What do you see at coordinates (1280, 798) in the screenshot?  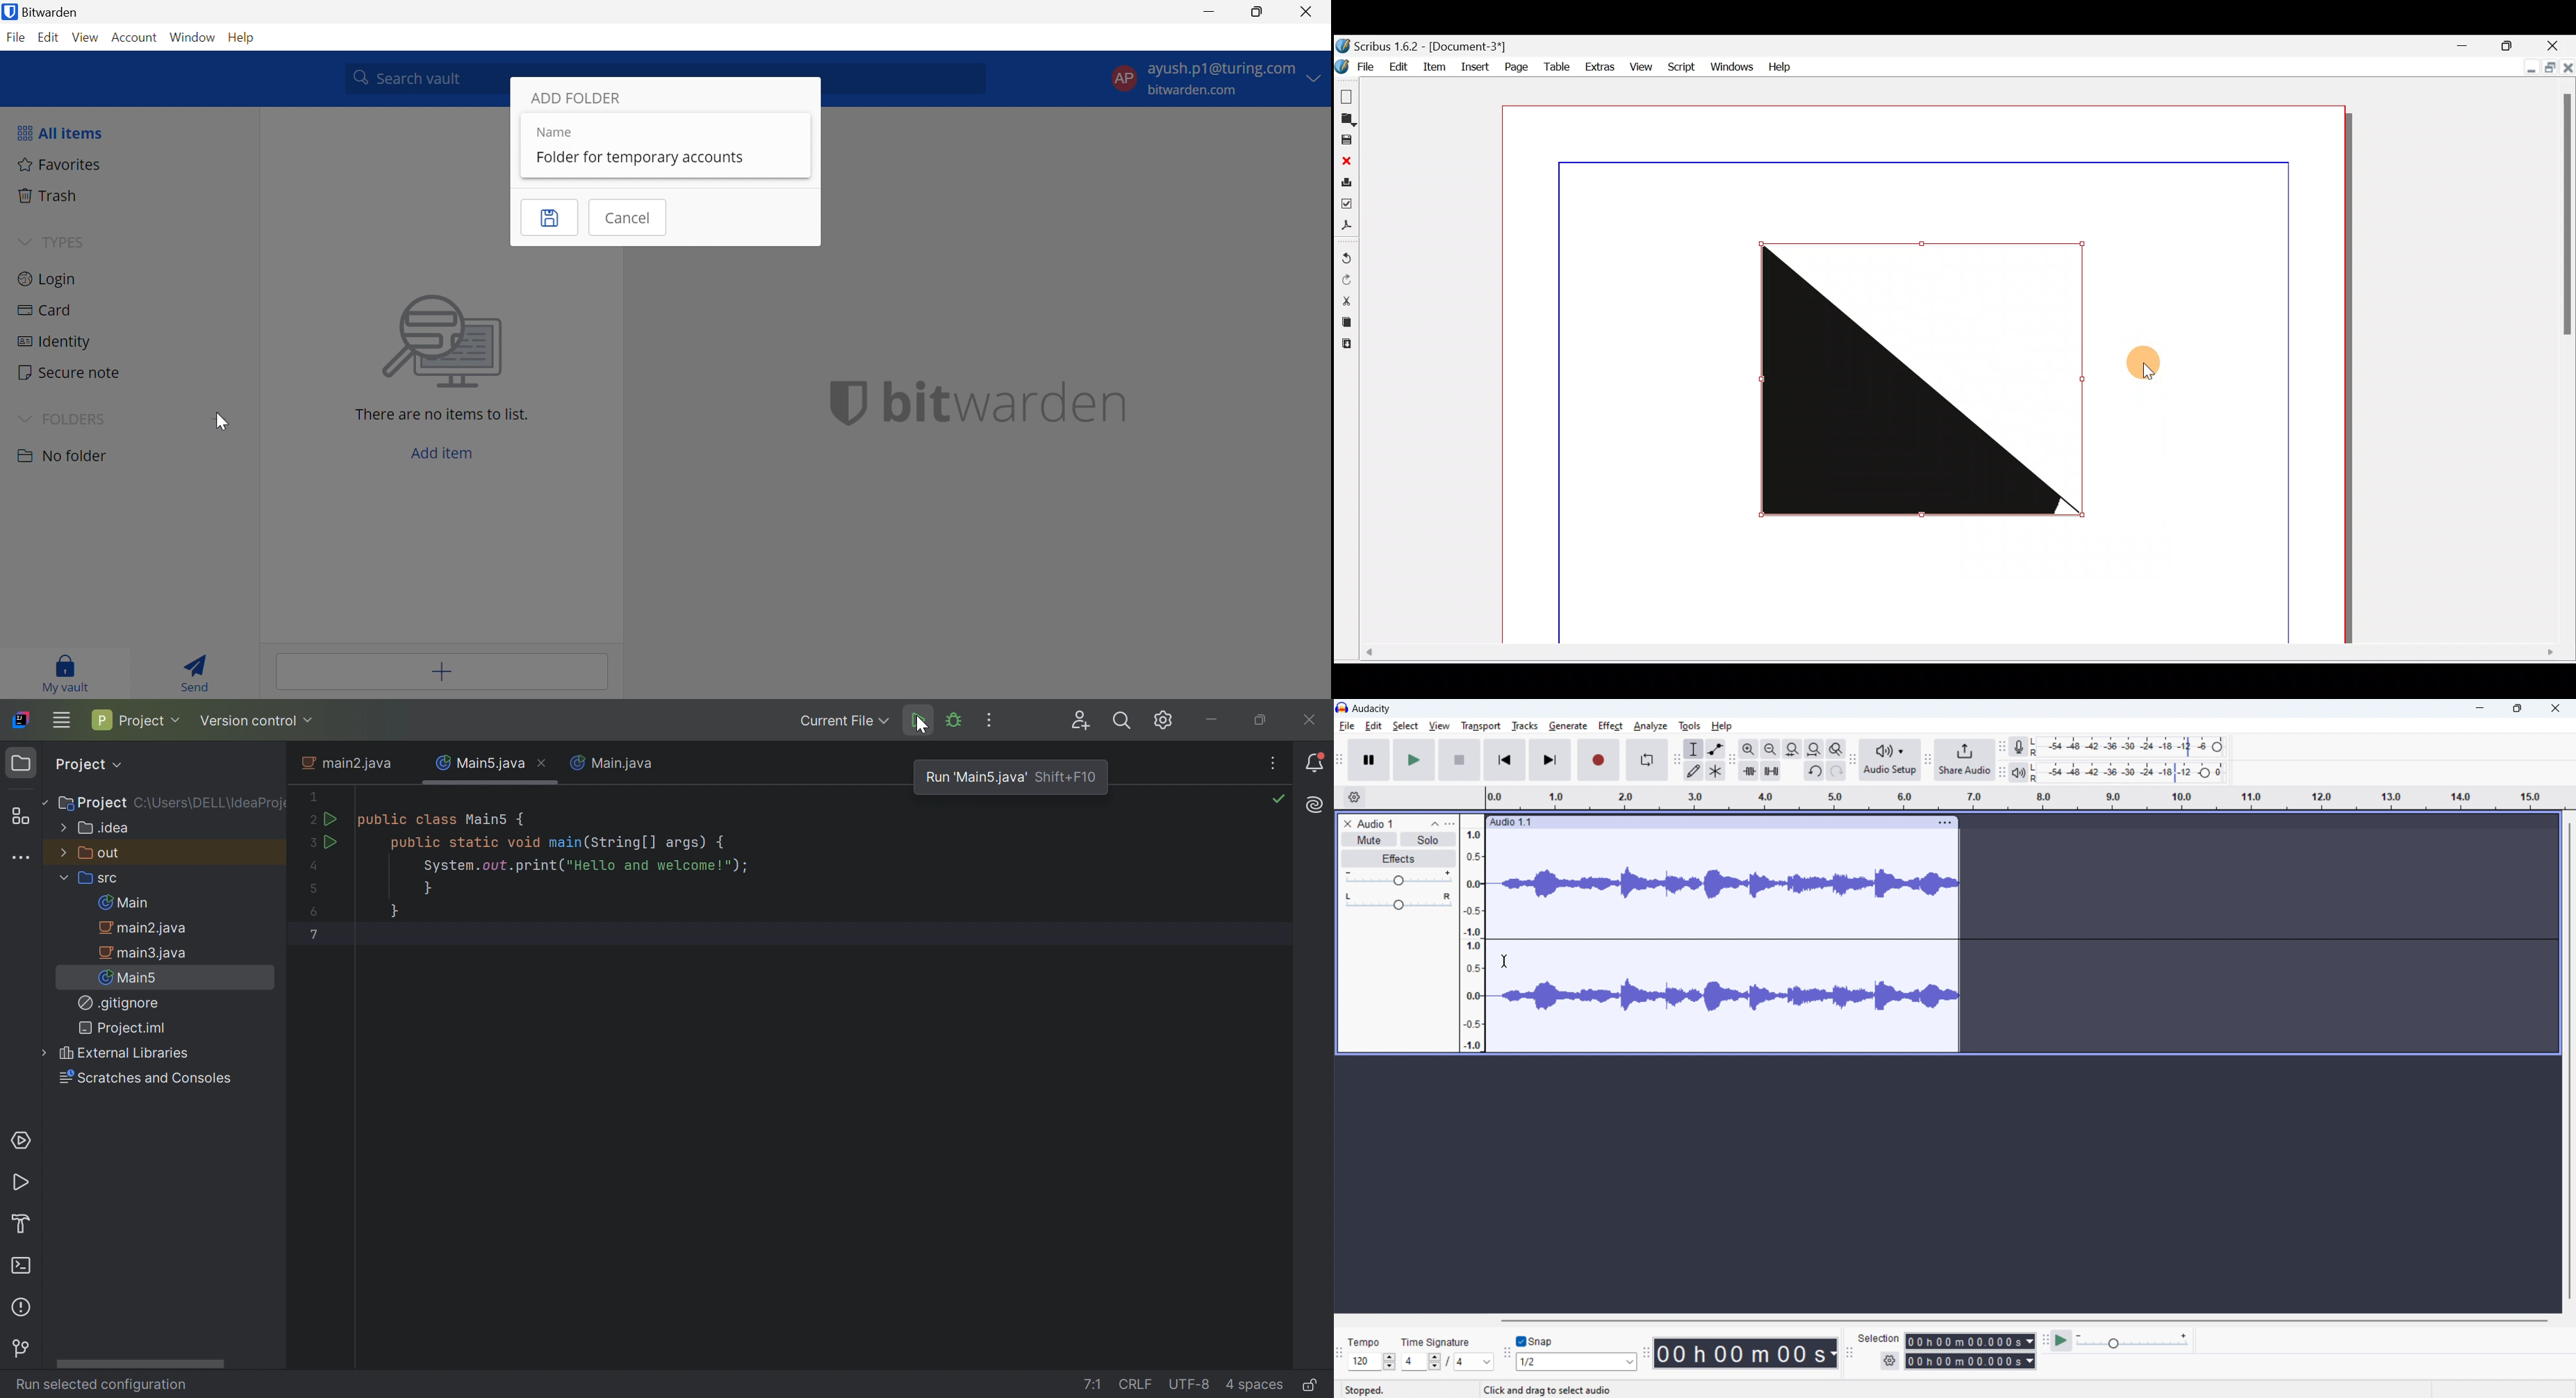 I see `No problems` at bounding box center [1280, 798].